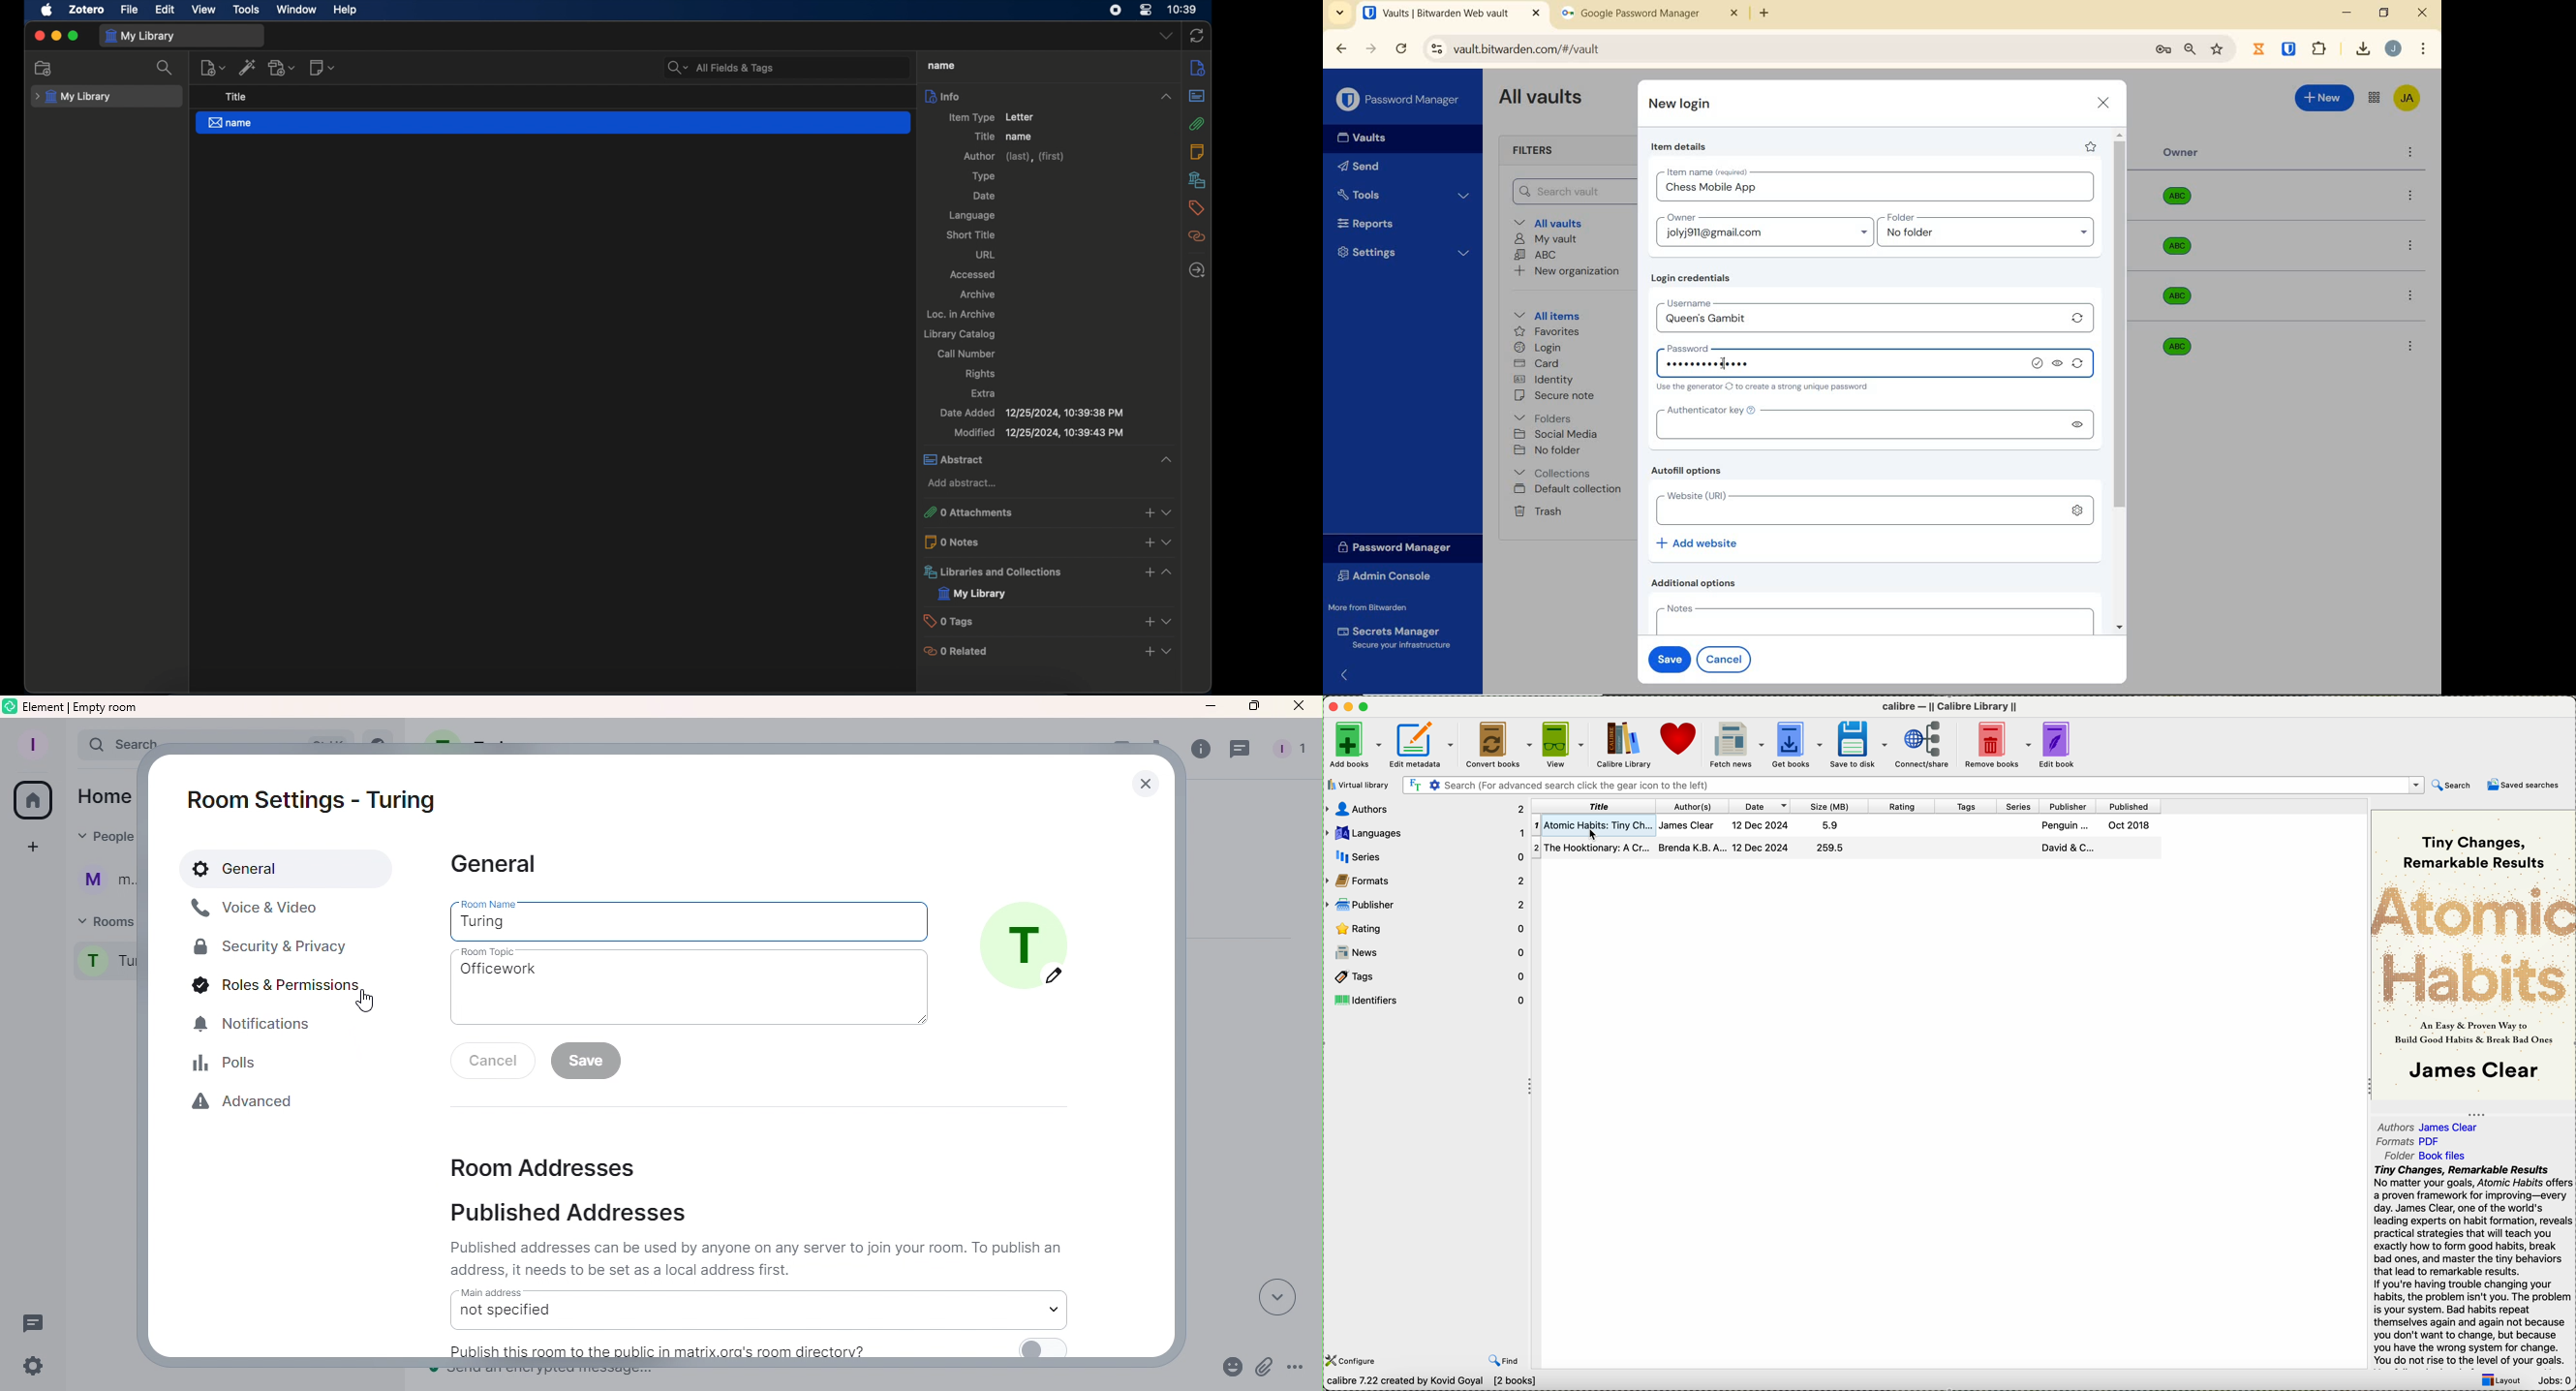 Image resolution: width=2576 pixels, height=1400 pixels. I want to click on book cover preview Atomic Habits, so click(2474, 954).